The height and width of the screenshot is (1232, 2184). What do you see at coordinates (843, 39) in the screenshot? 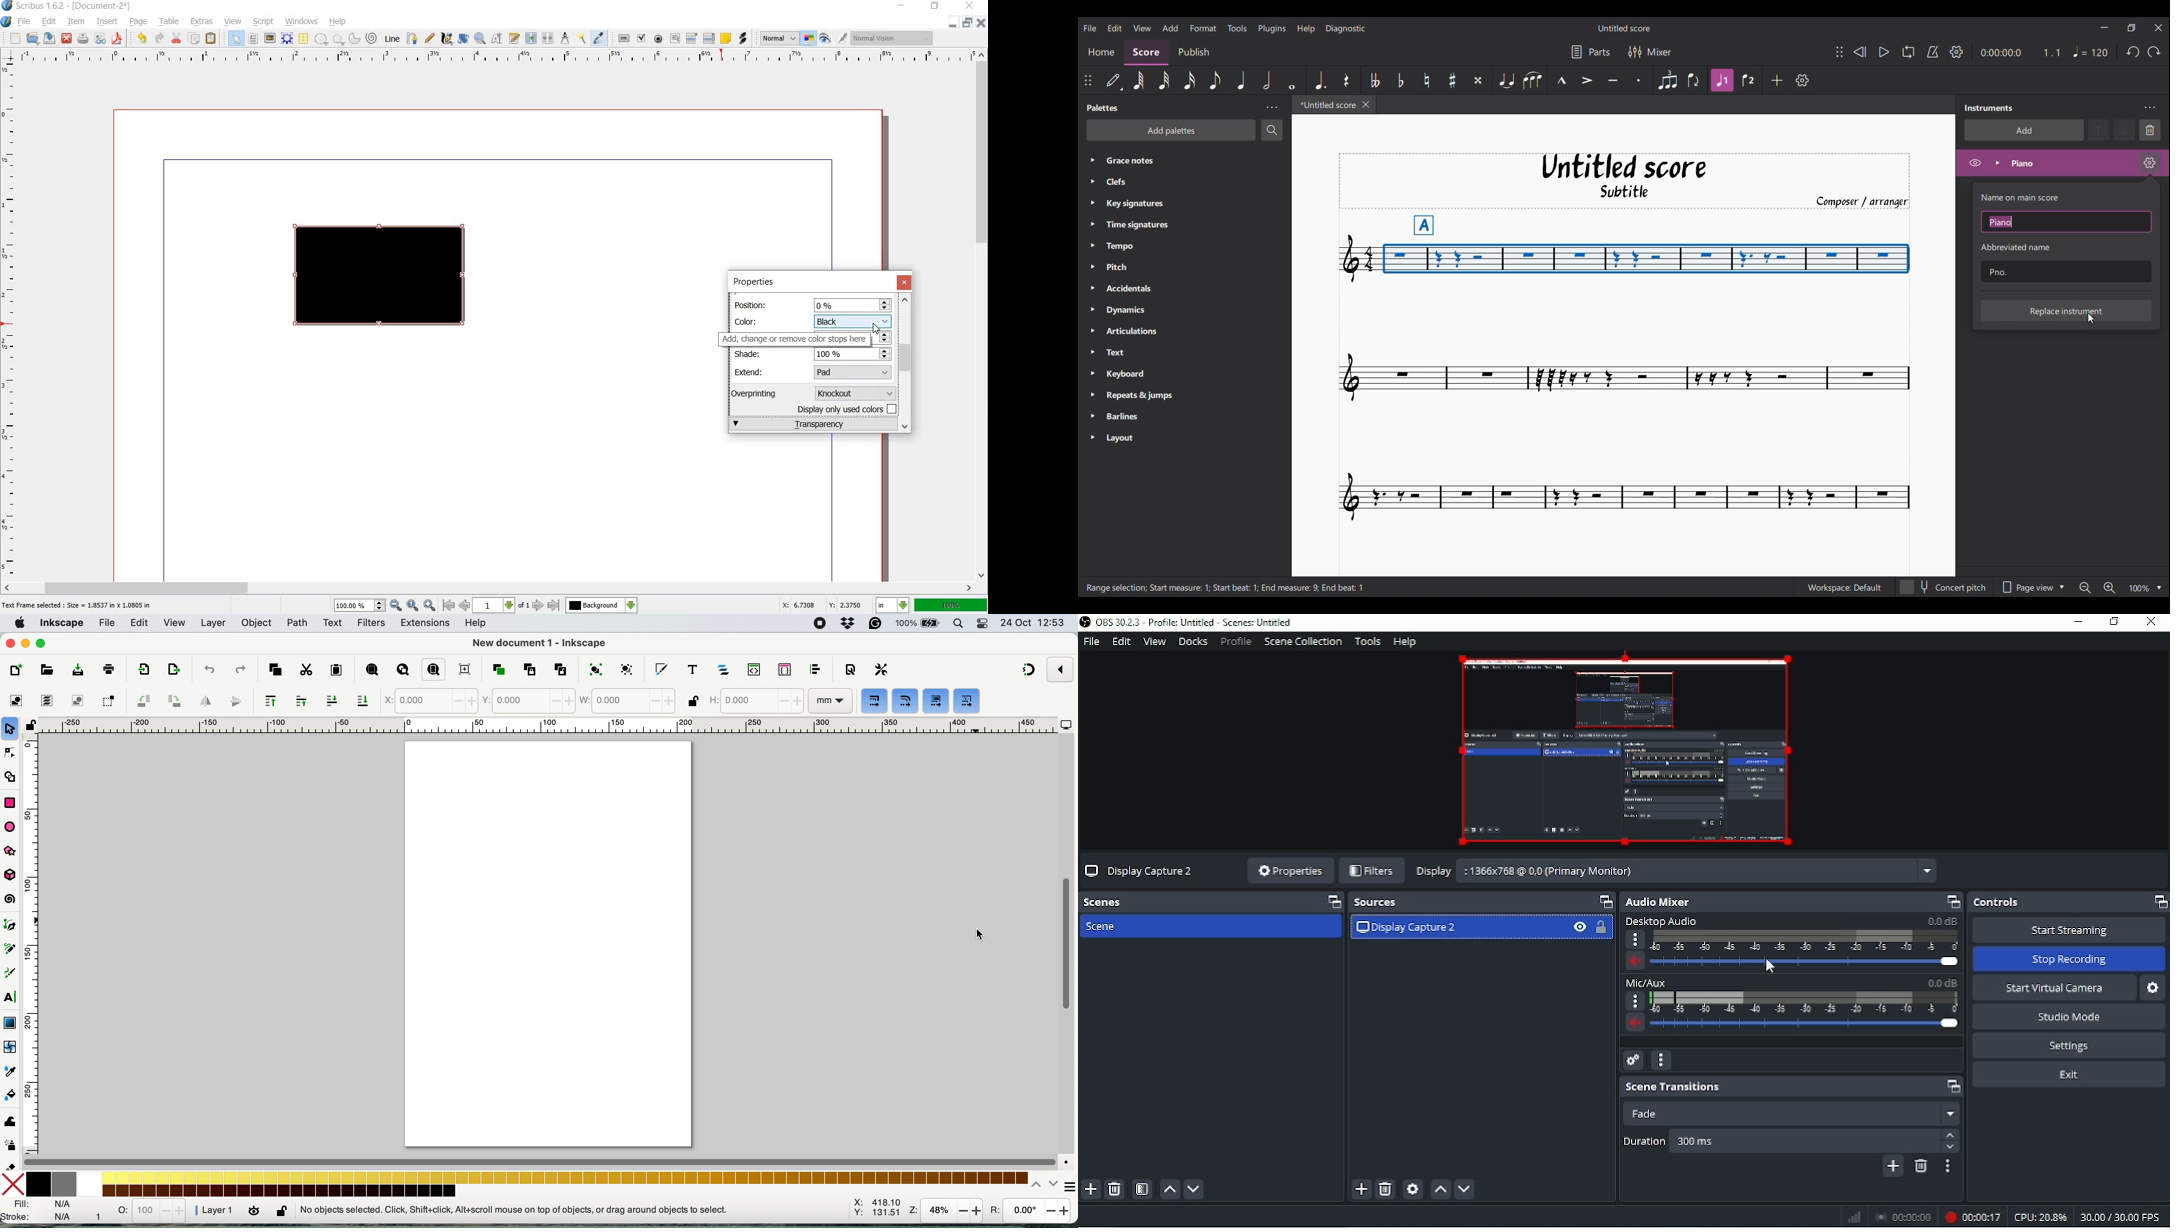
I see `edit in preview mode` at bounding box center [843, 39].